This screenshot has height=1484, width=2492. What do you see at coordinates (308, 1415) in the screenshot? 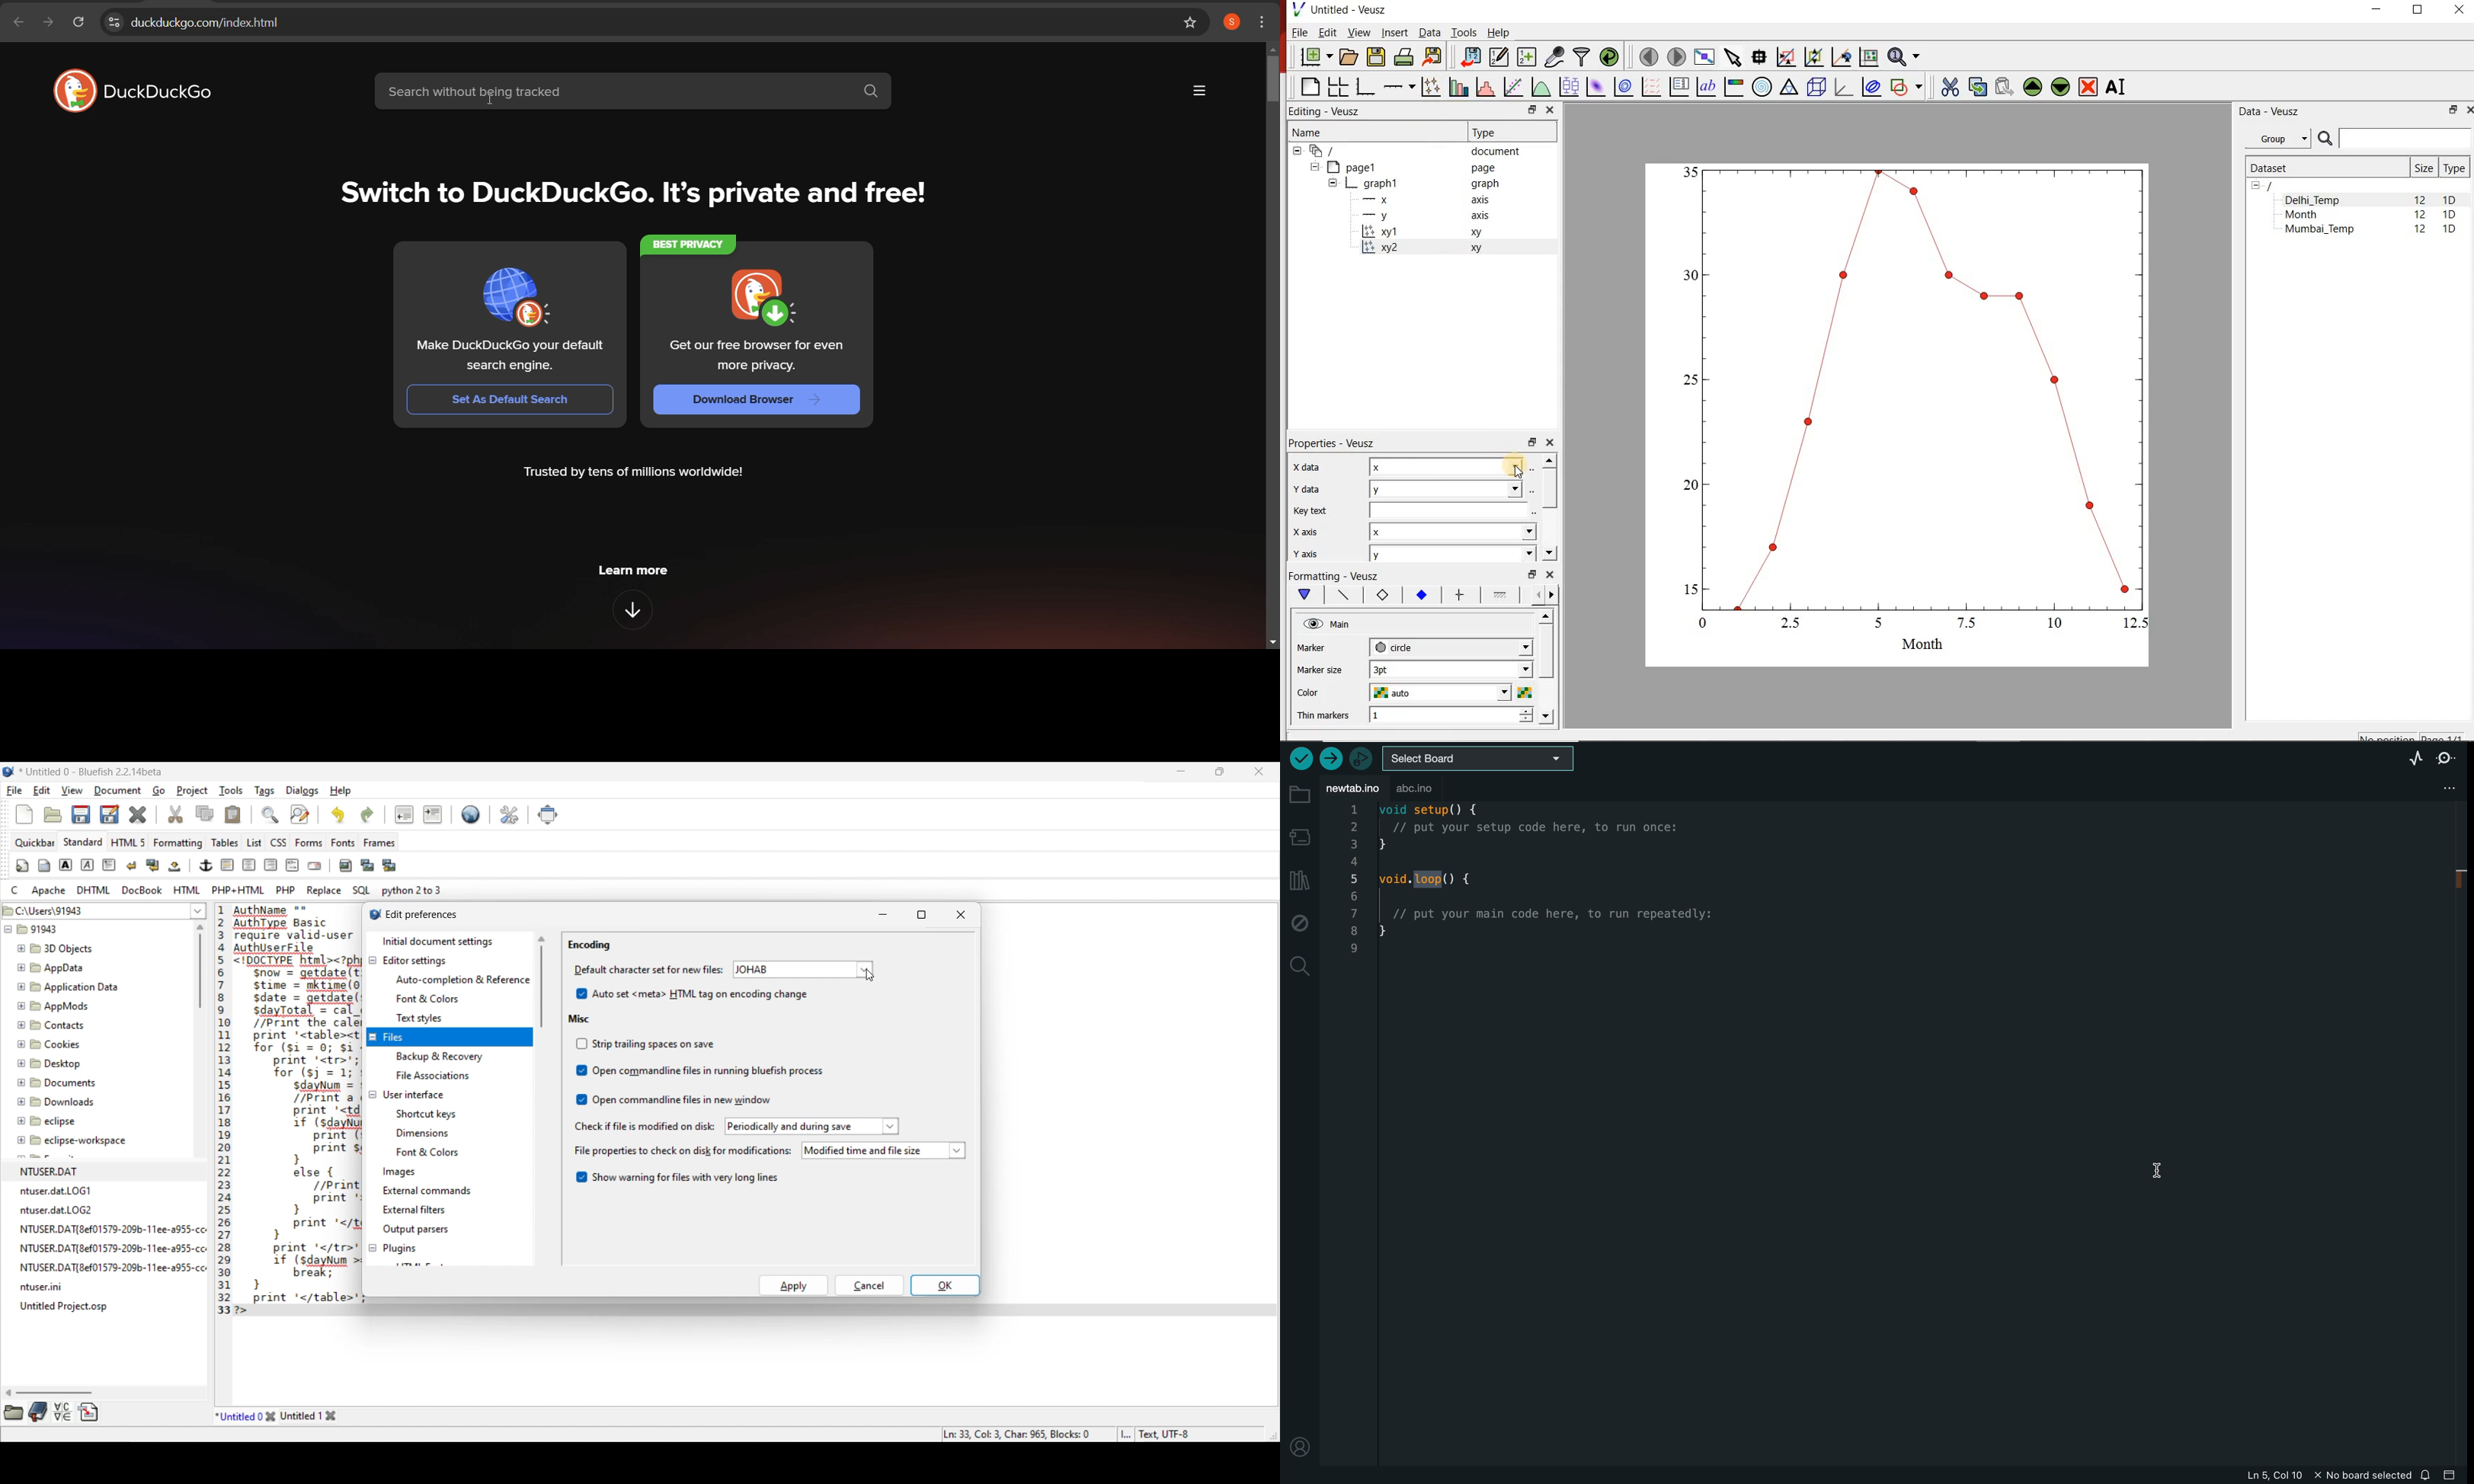
I see `Other tab` at bounding box center [308, 1415].